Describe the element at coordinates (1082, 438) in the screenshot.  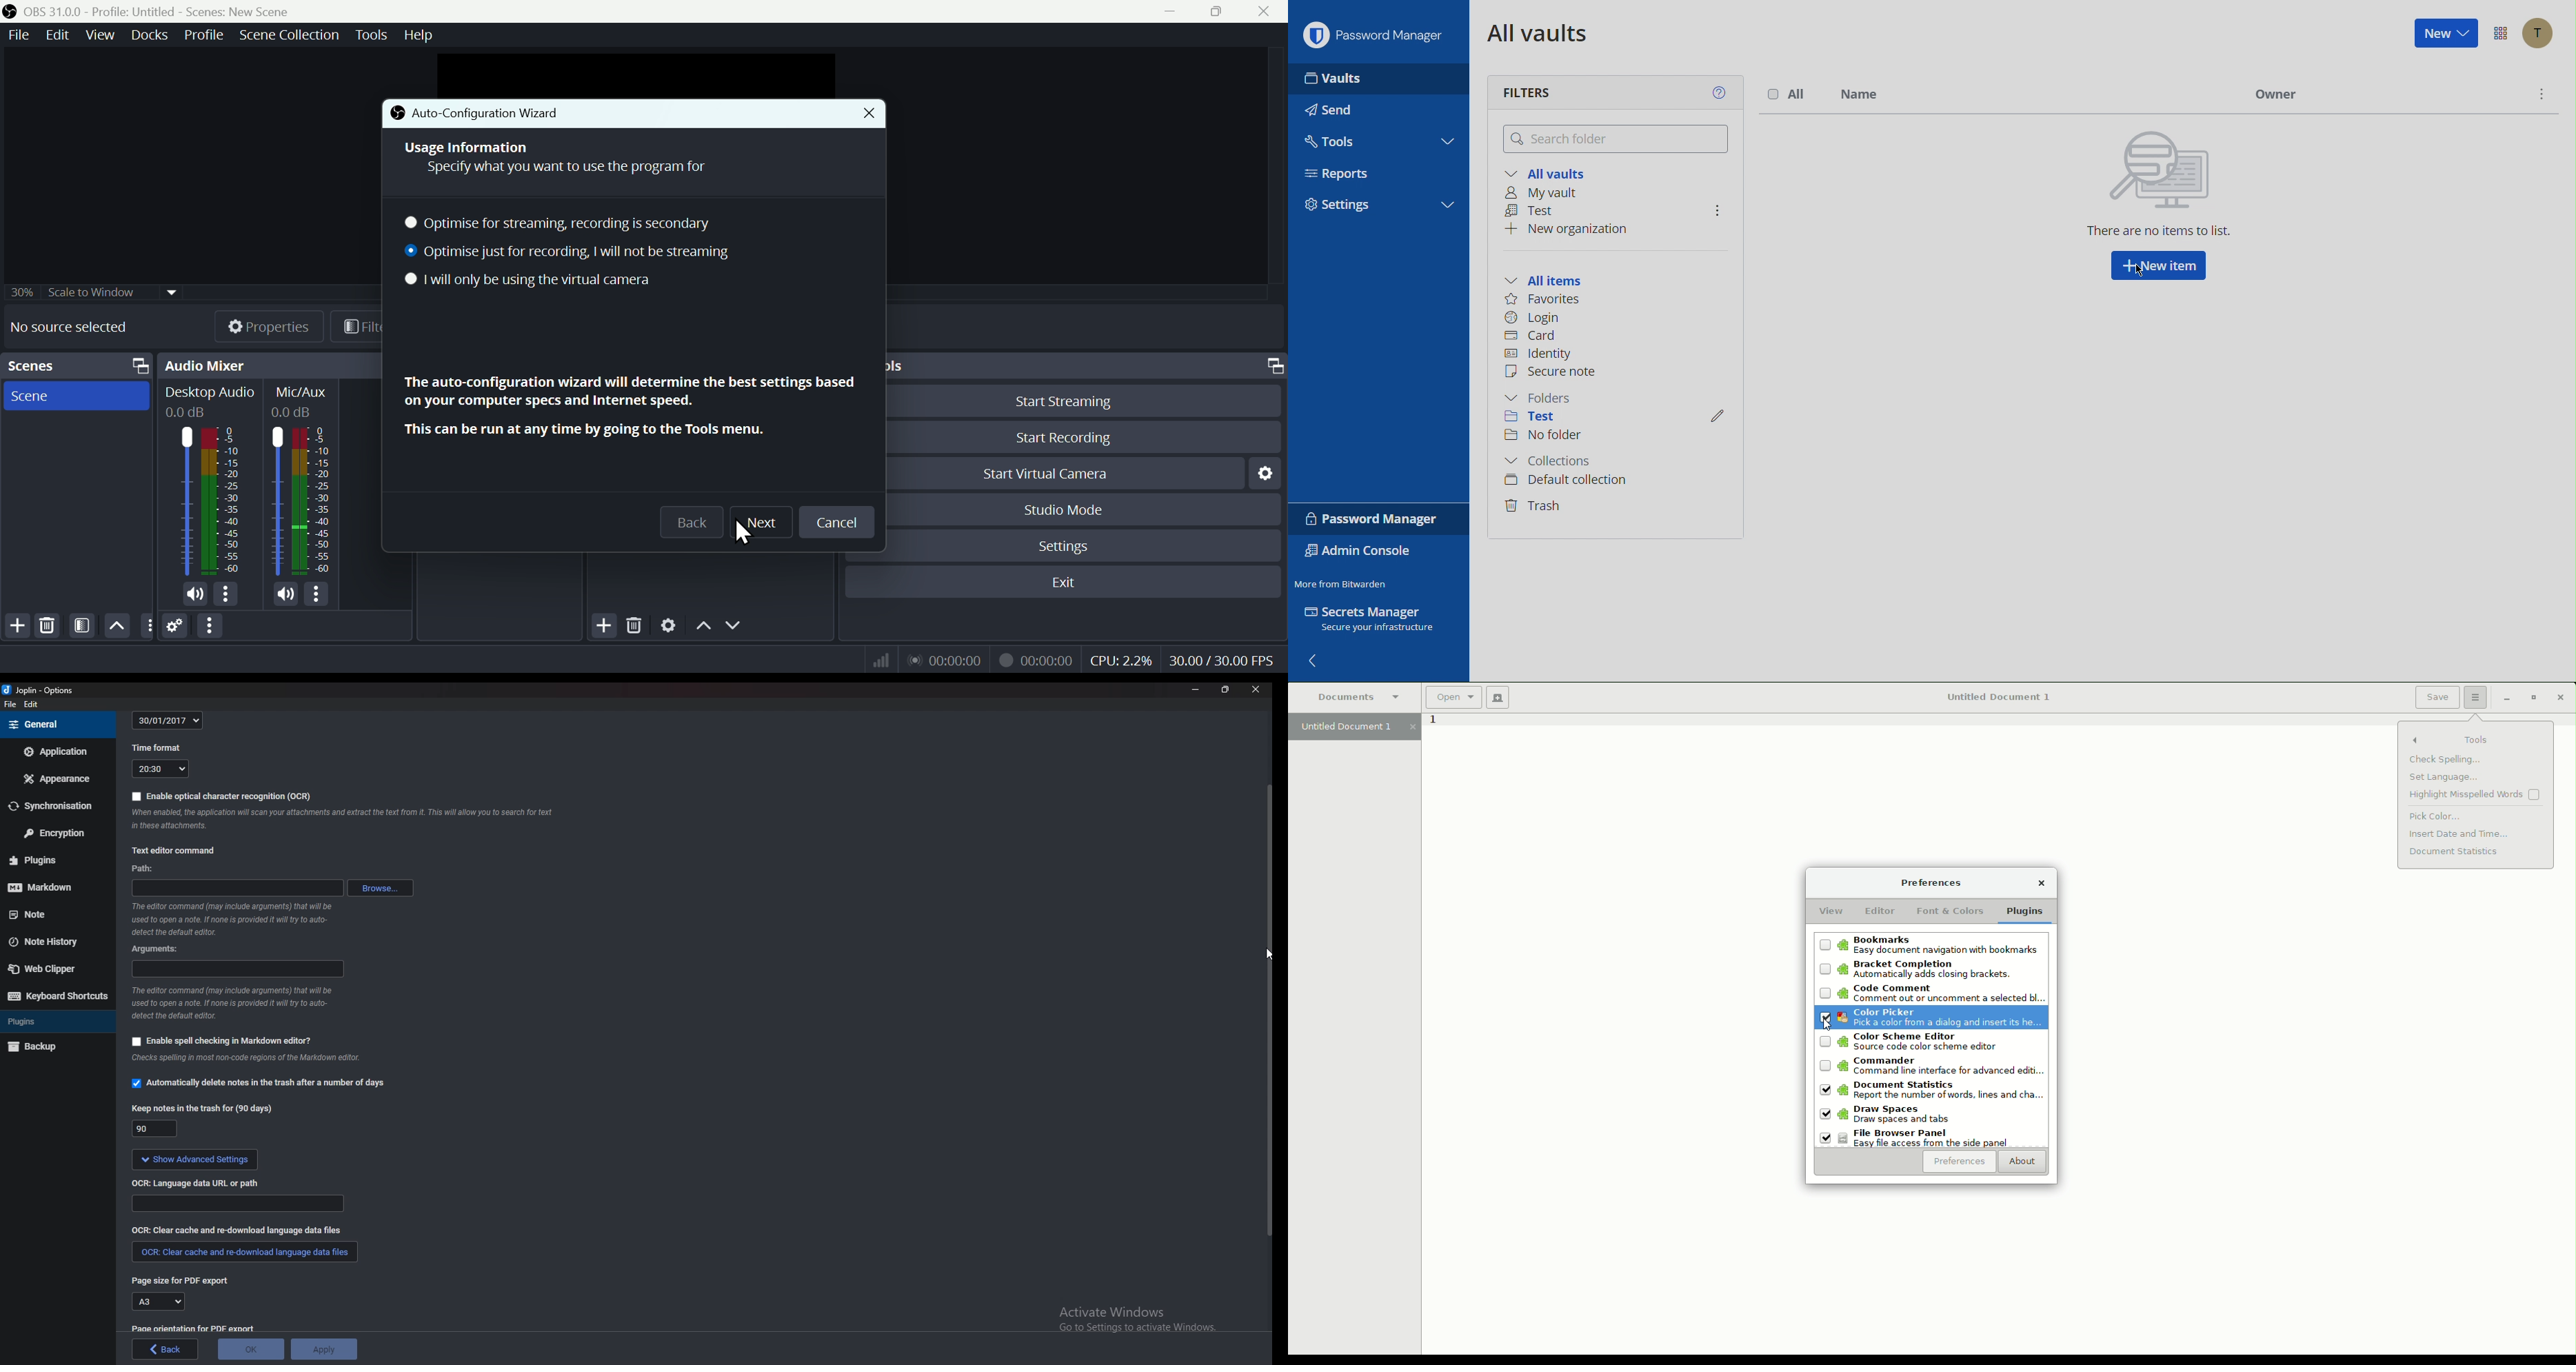
I see `Start Recording` at that location.